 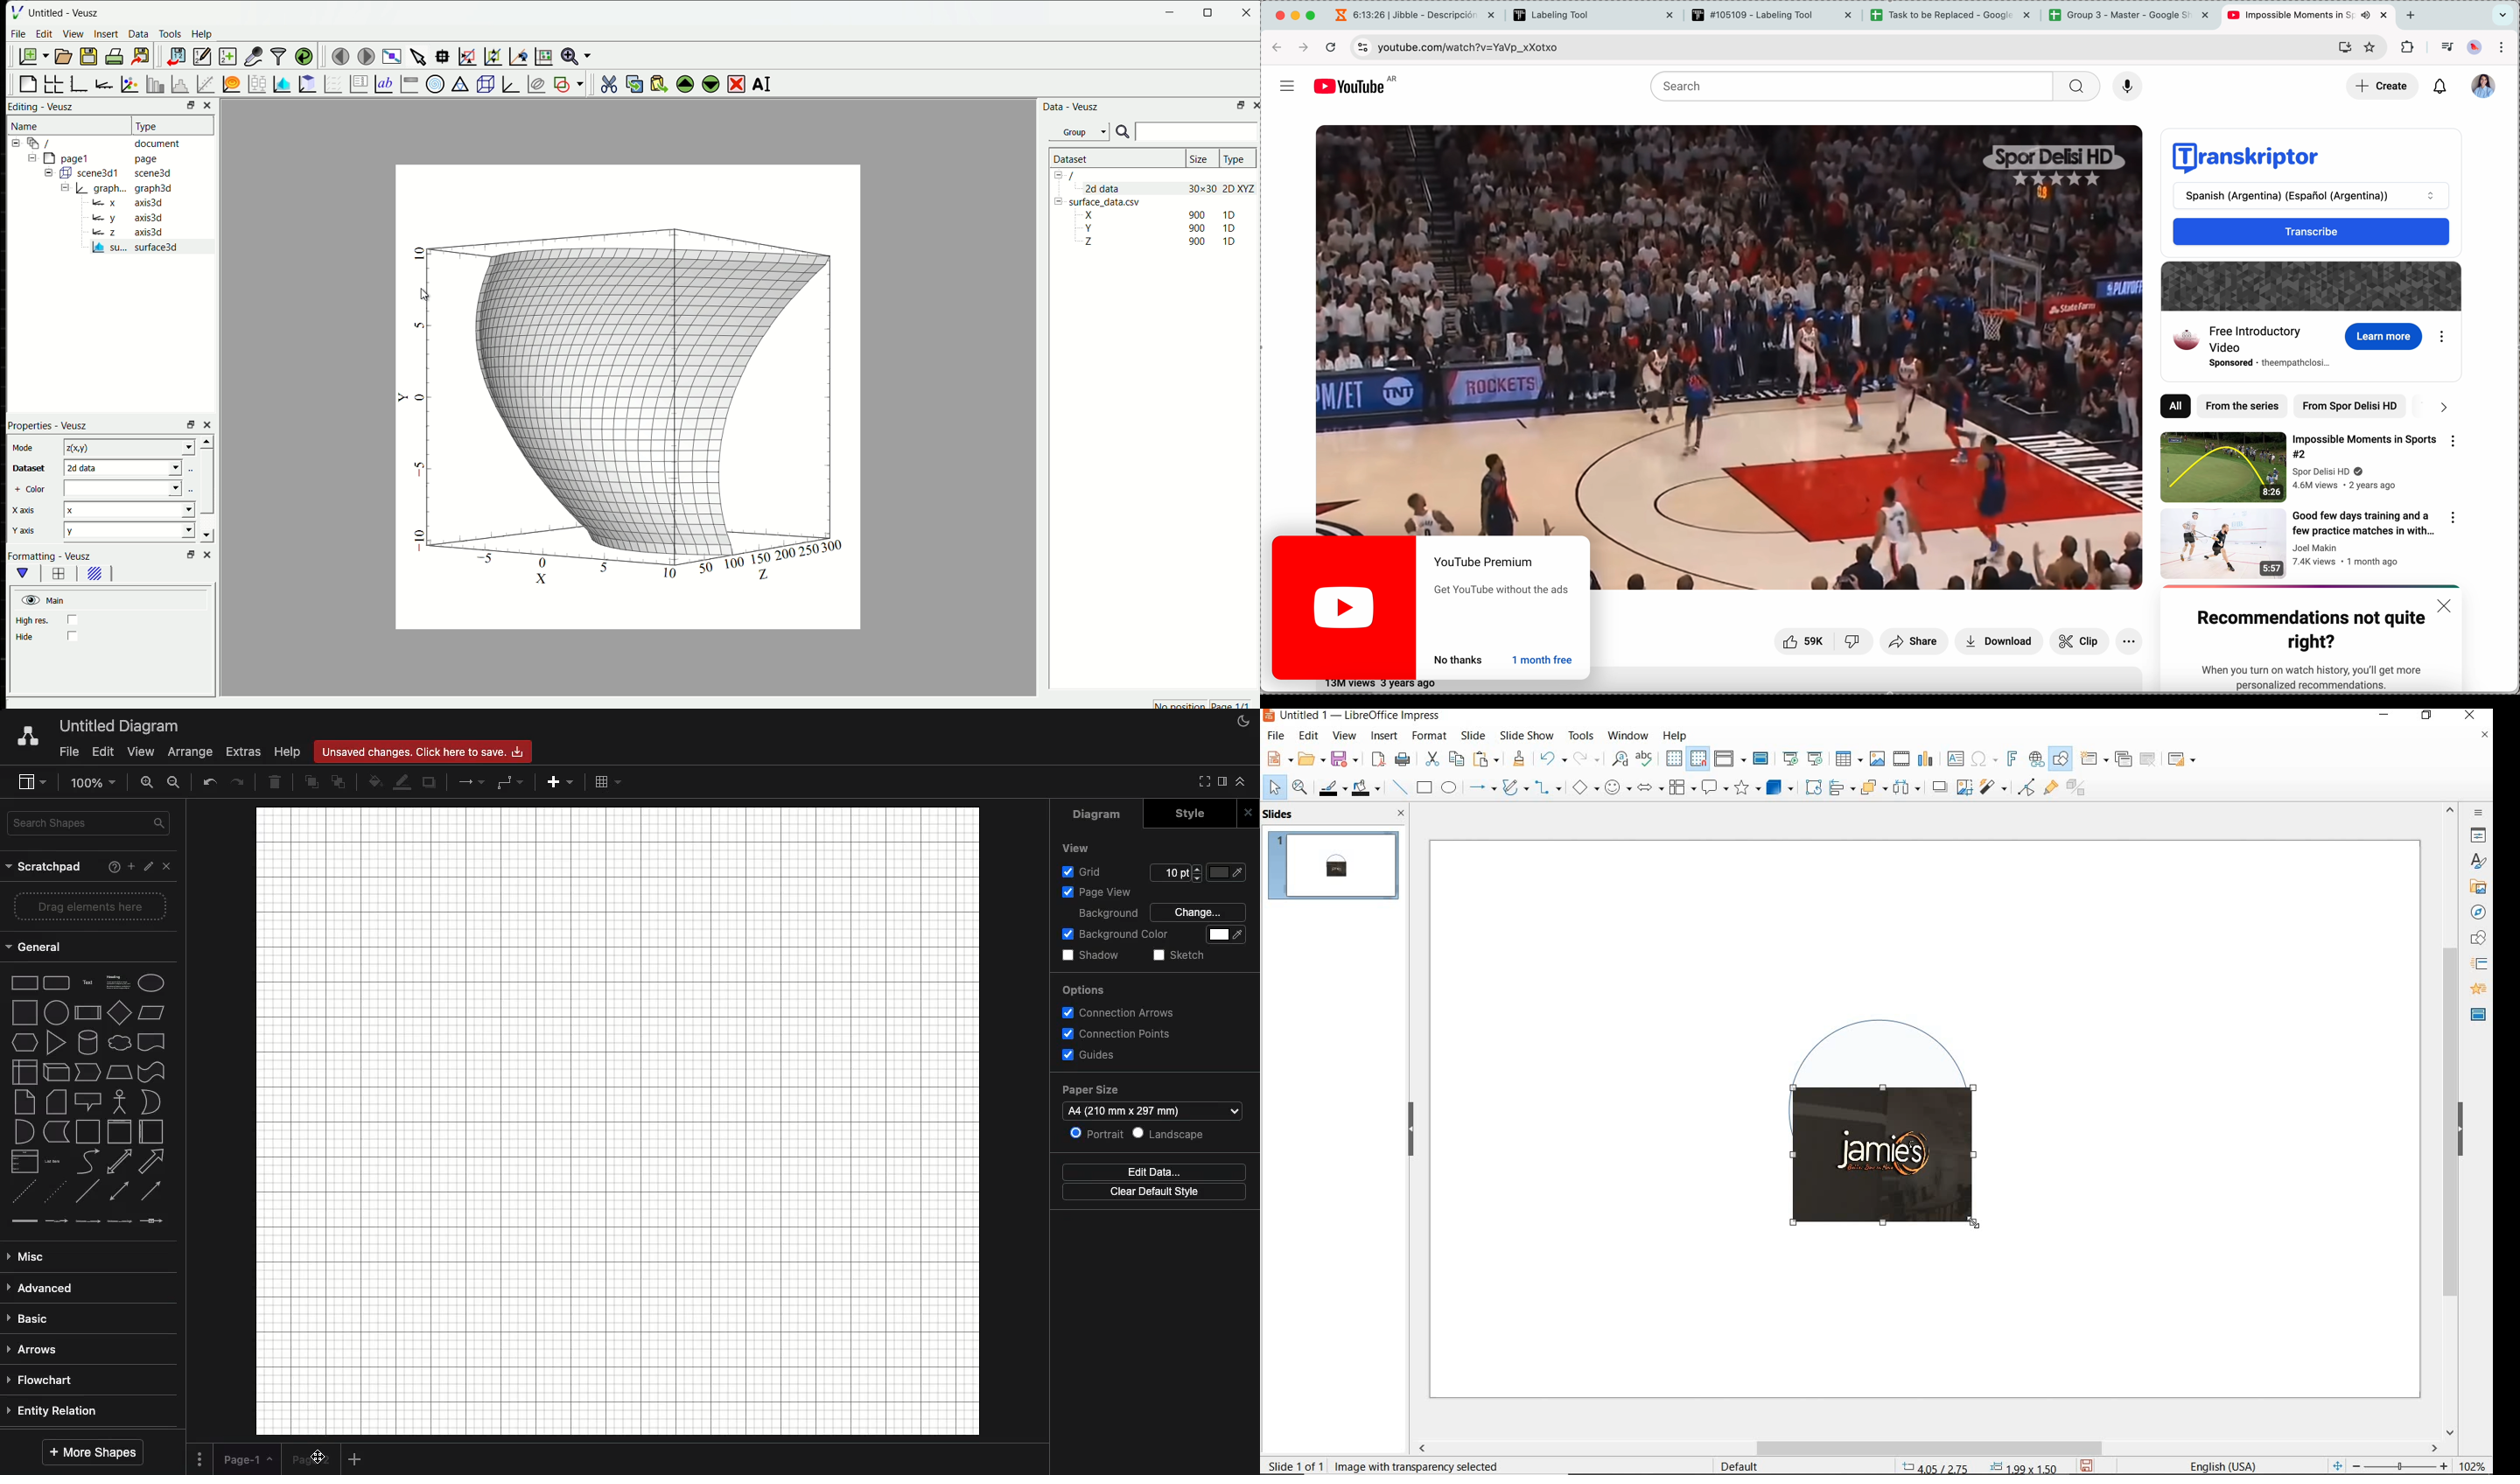 I want to click on new slide, so click(x=2094, y=759).